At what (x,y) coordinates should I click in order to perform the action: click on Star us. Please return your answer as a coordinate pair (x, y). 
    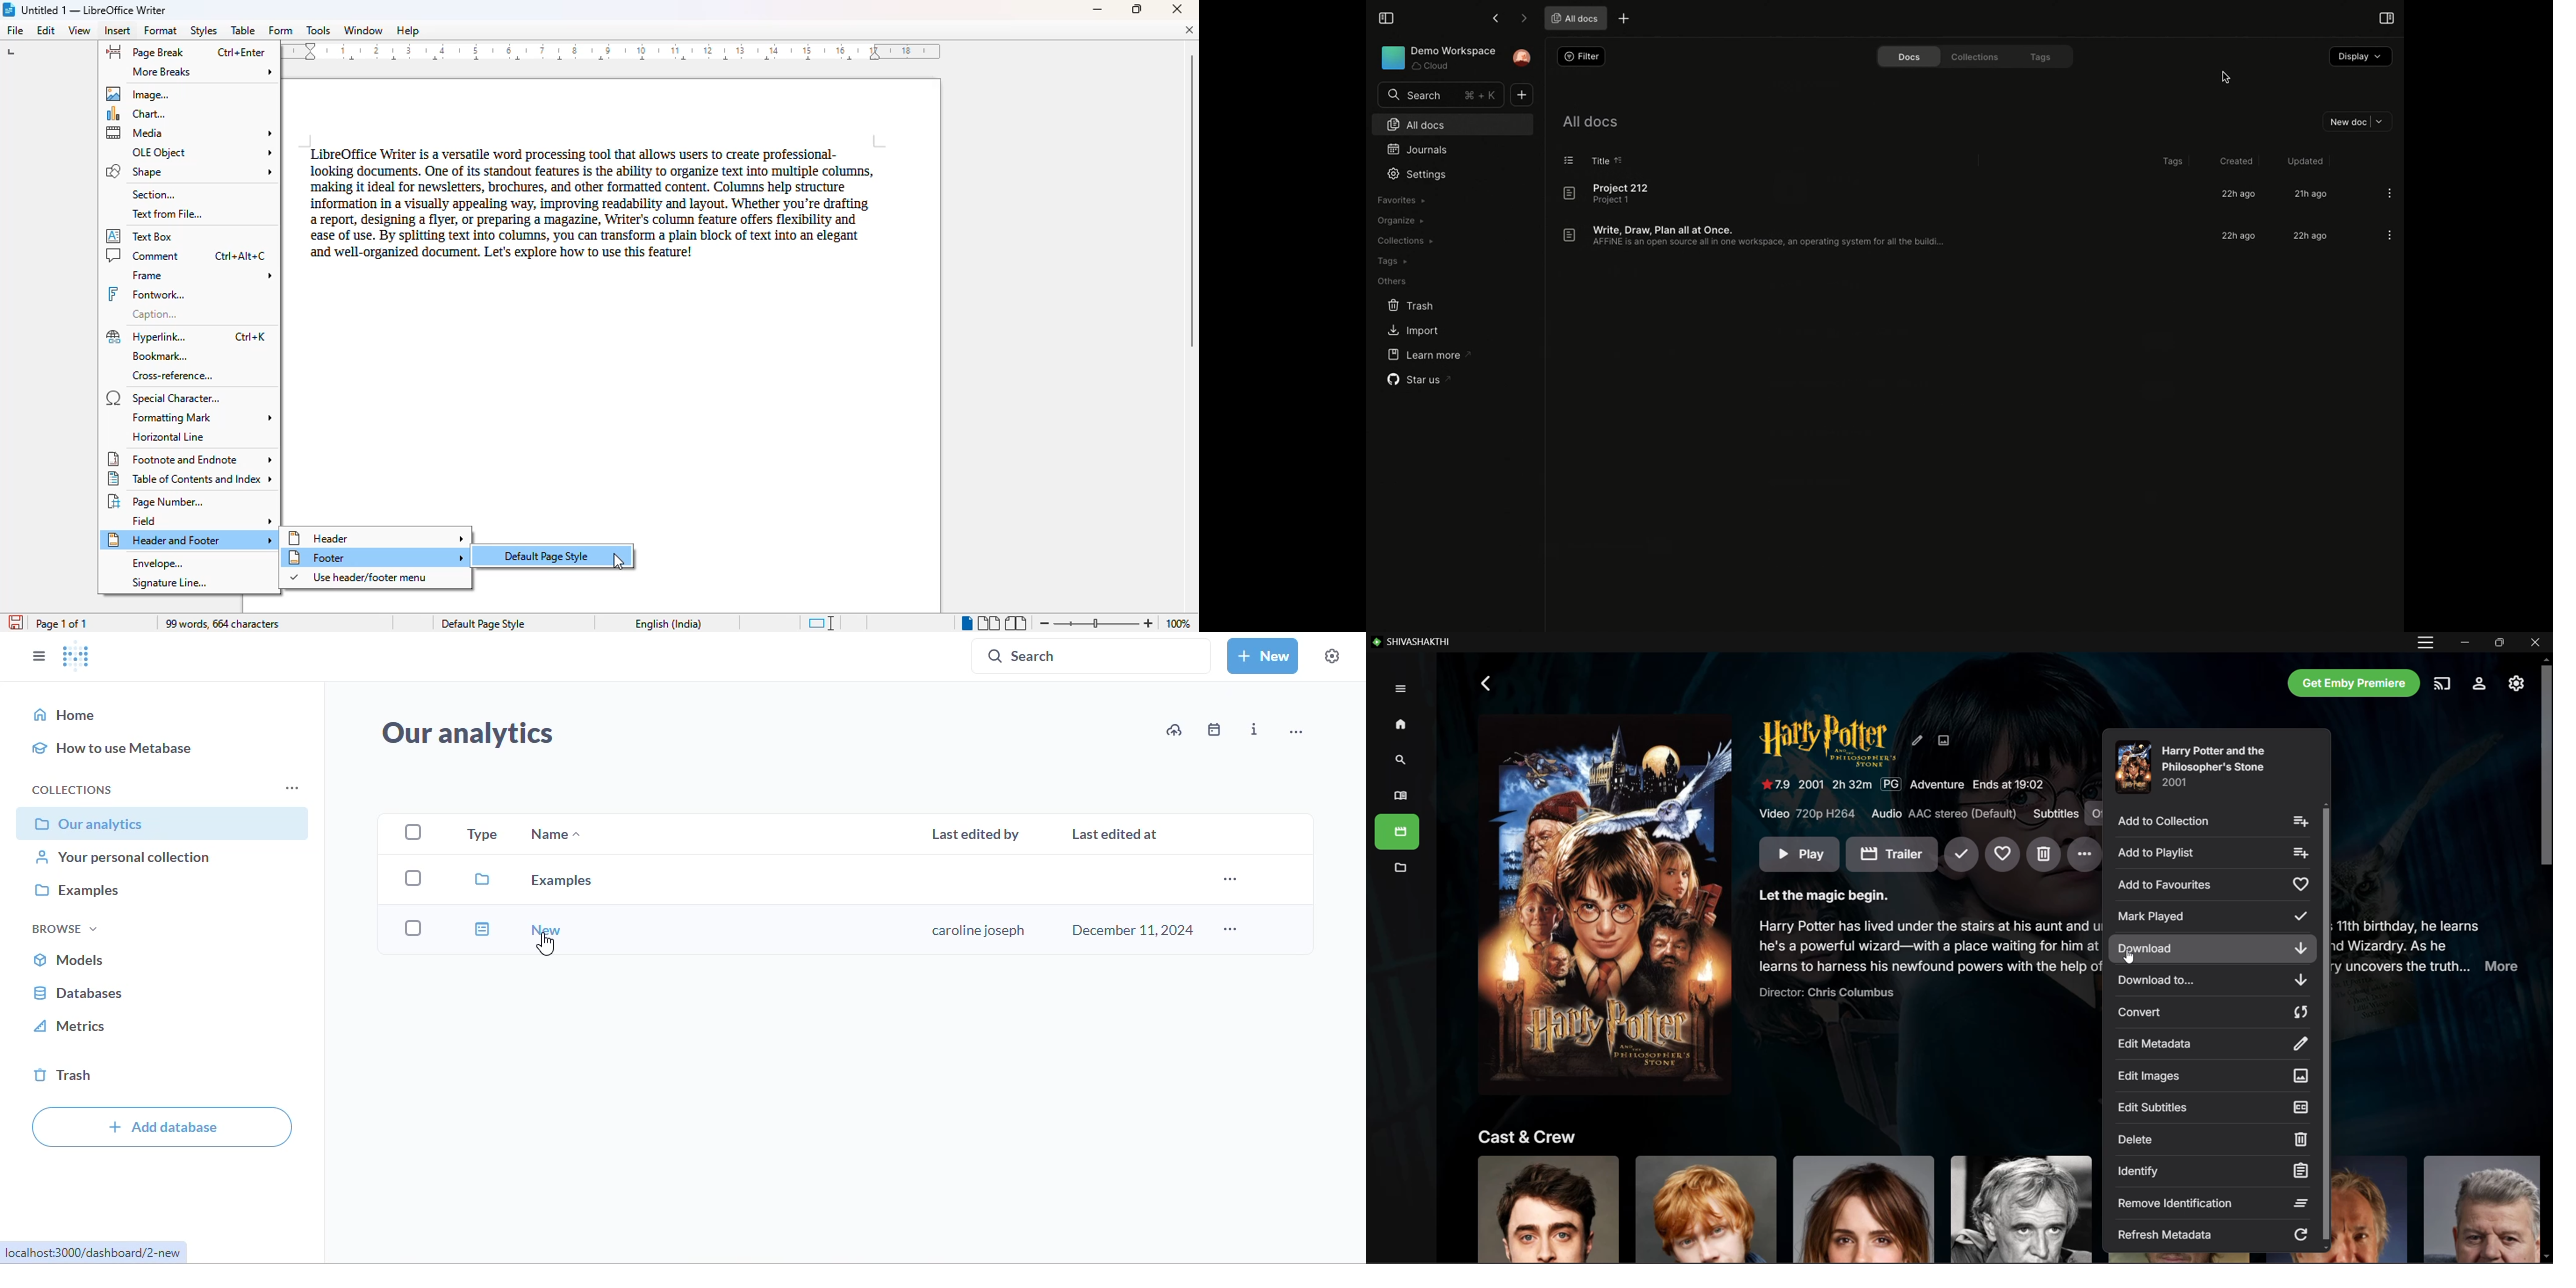
    Looking at the image, I should click on (1421, 379).